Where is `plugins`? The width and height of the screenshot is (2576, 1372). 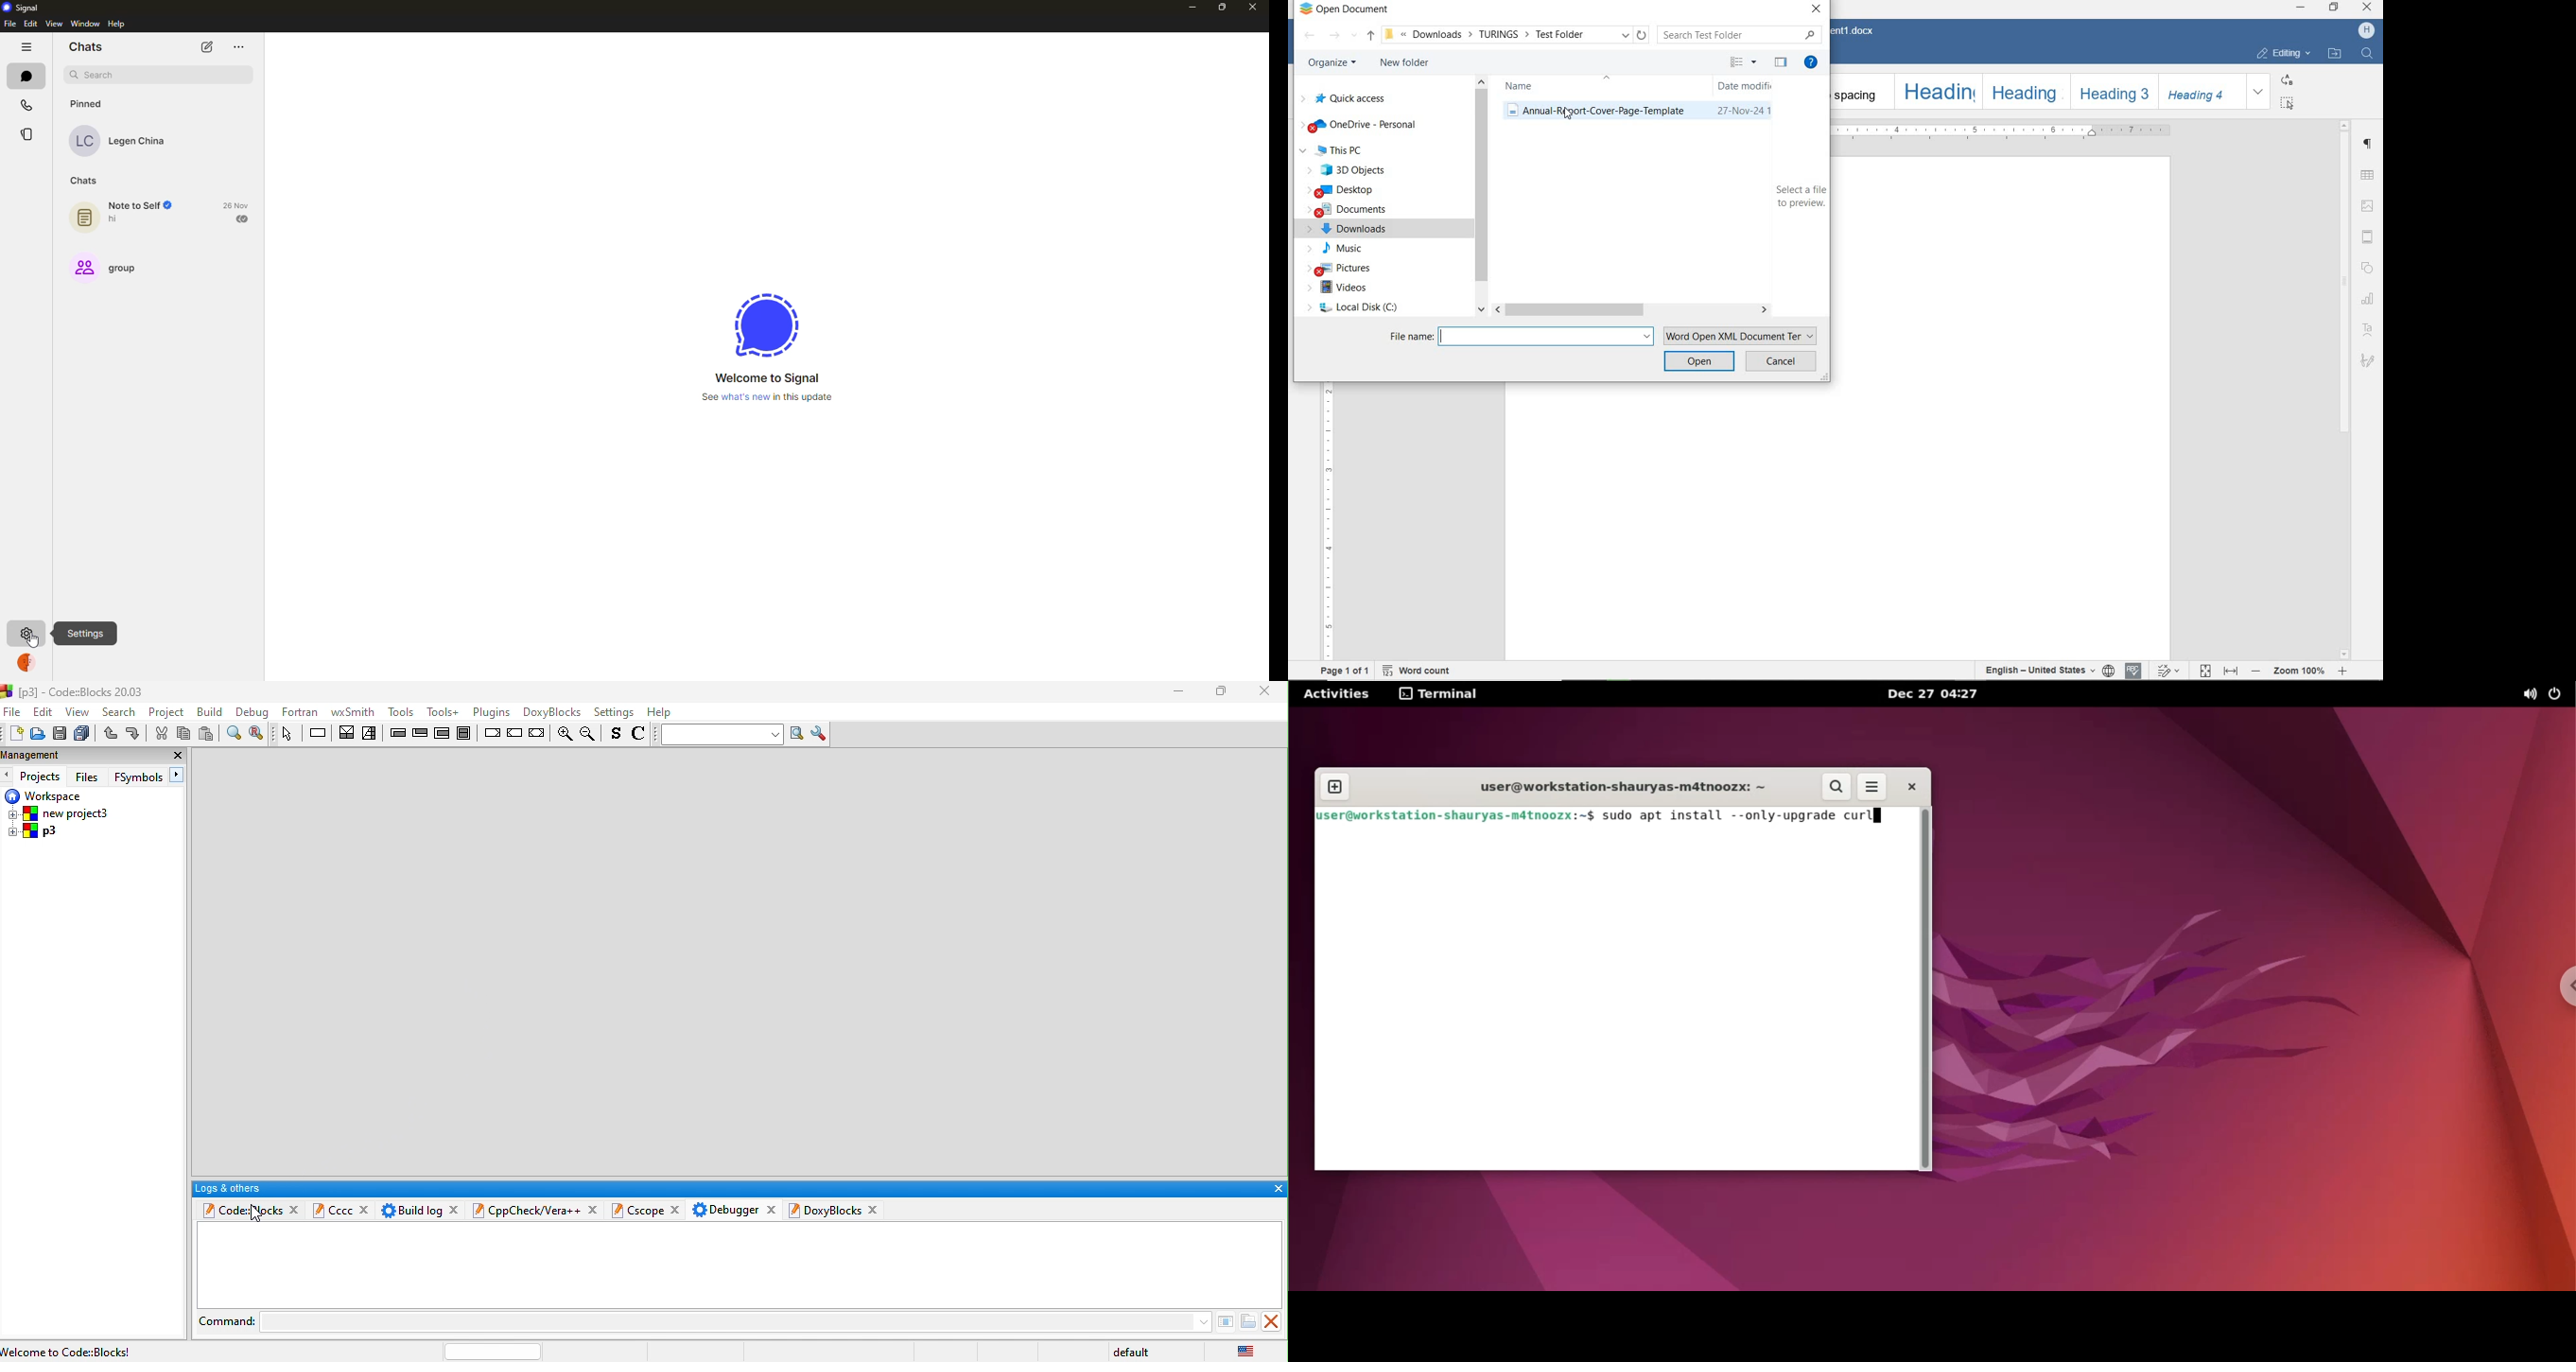 plugins is located at coordinates (489, 712).